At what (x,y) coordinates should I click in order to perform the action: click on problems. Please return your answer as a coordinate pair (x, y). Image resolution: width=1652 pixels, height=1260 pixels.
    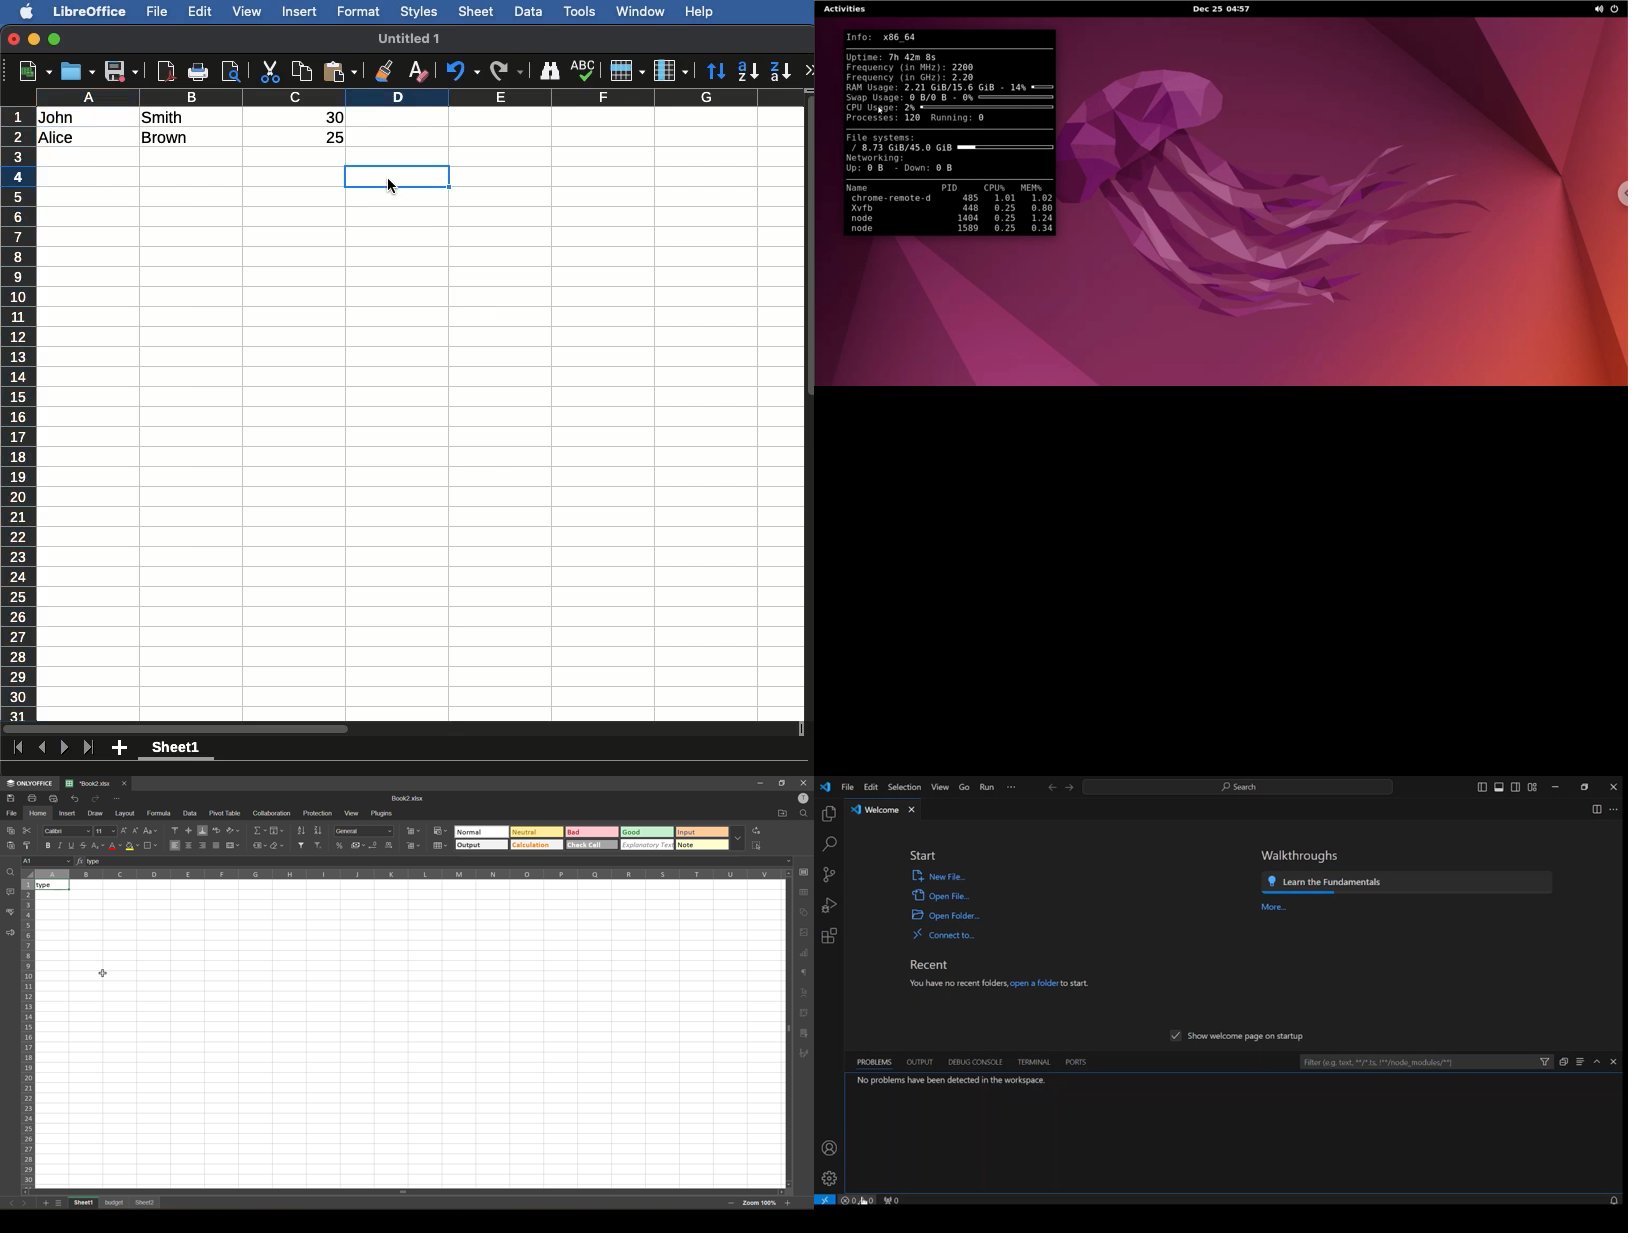
    Looking at the image, I should click on (875, 1064).